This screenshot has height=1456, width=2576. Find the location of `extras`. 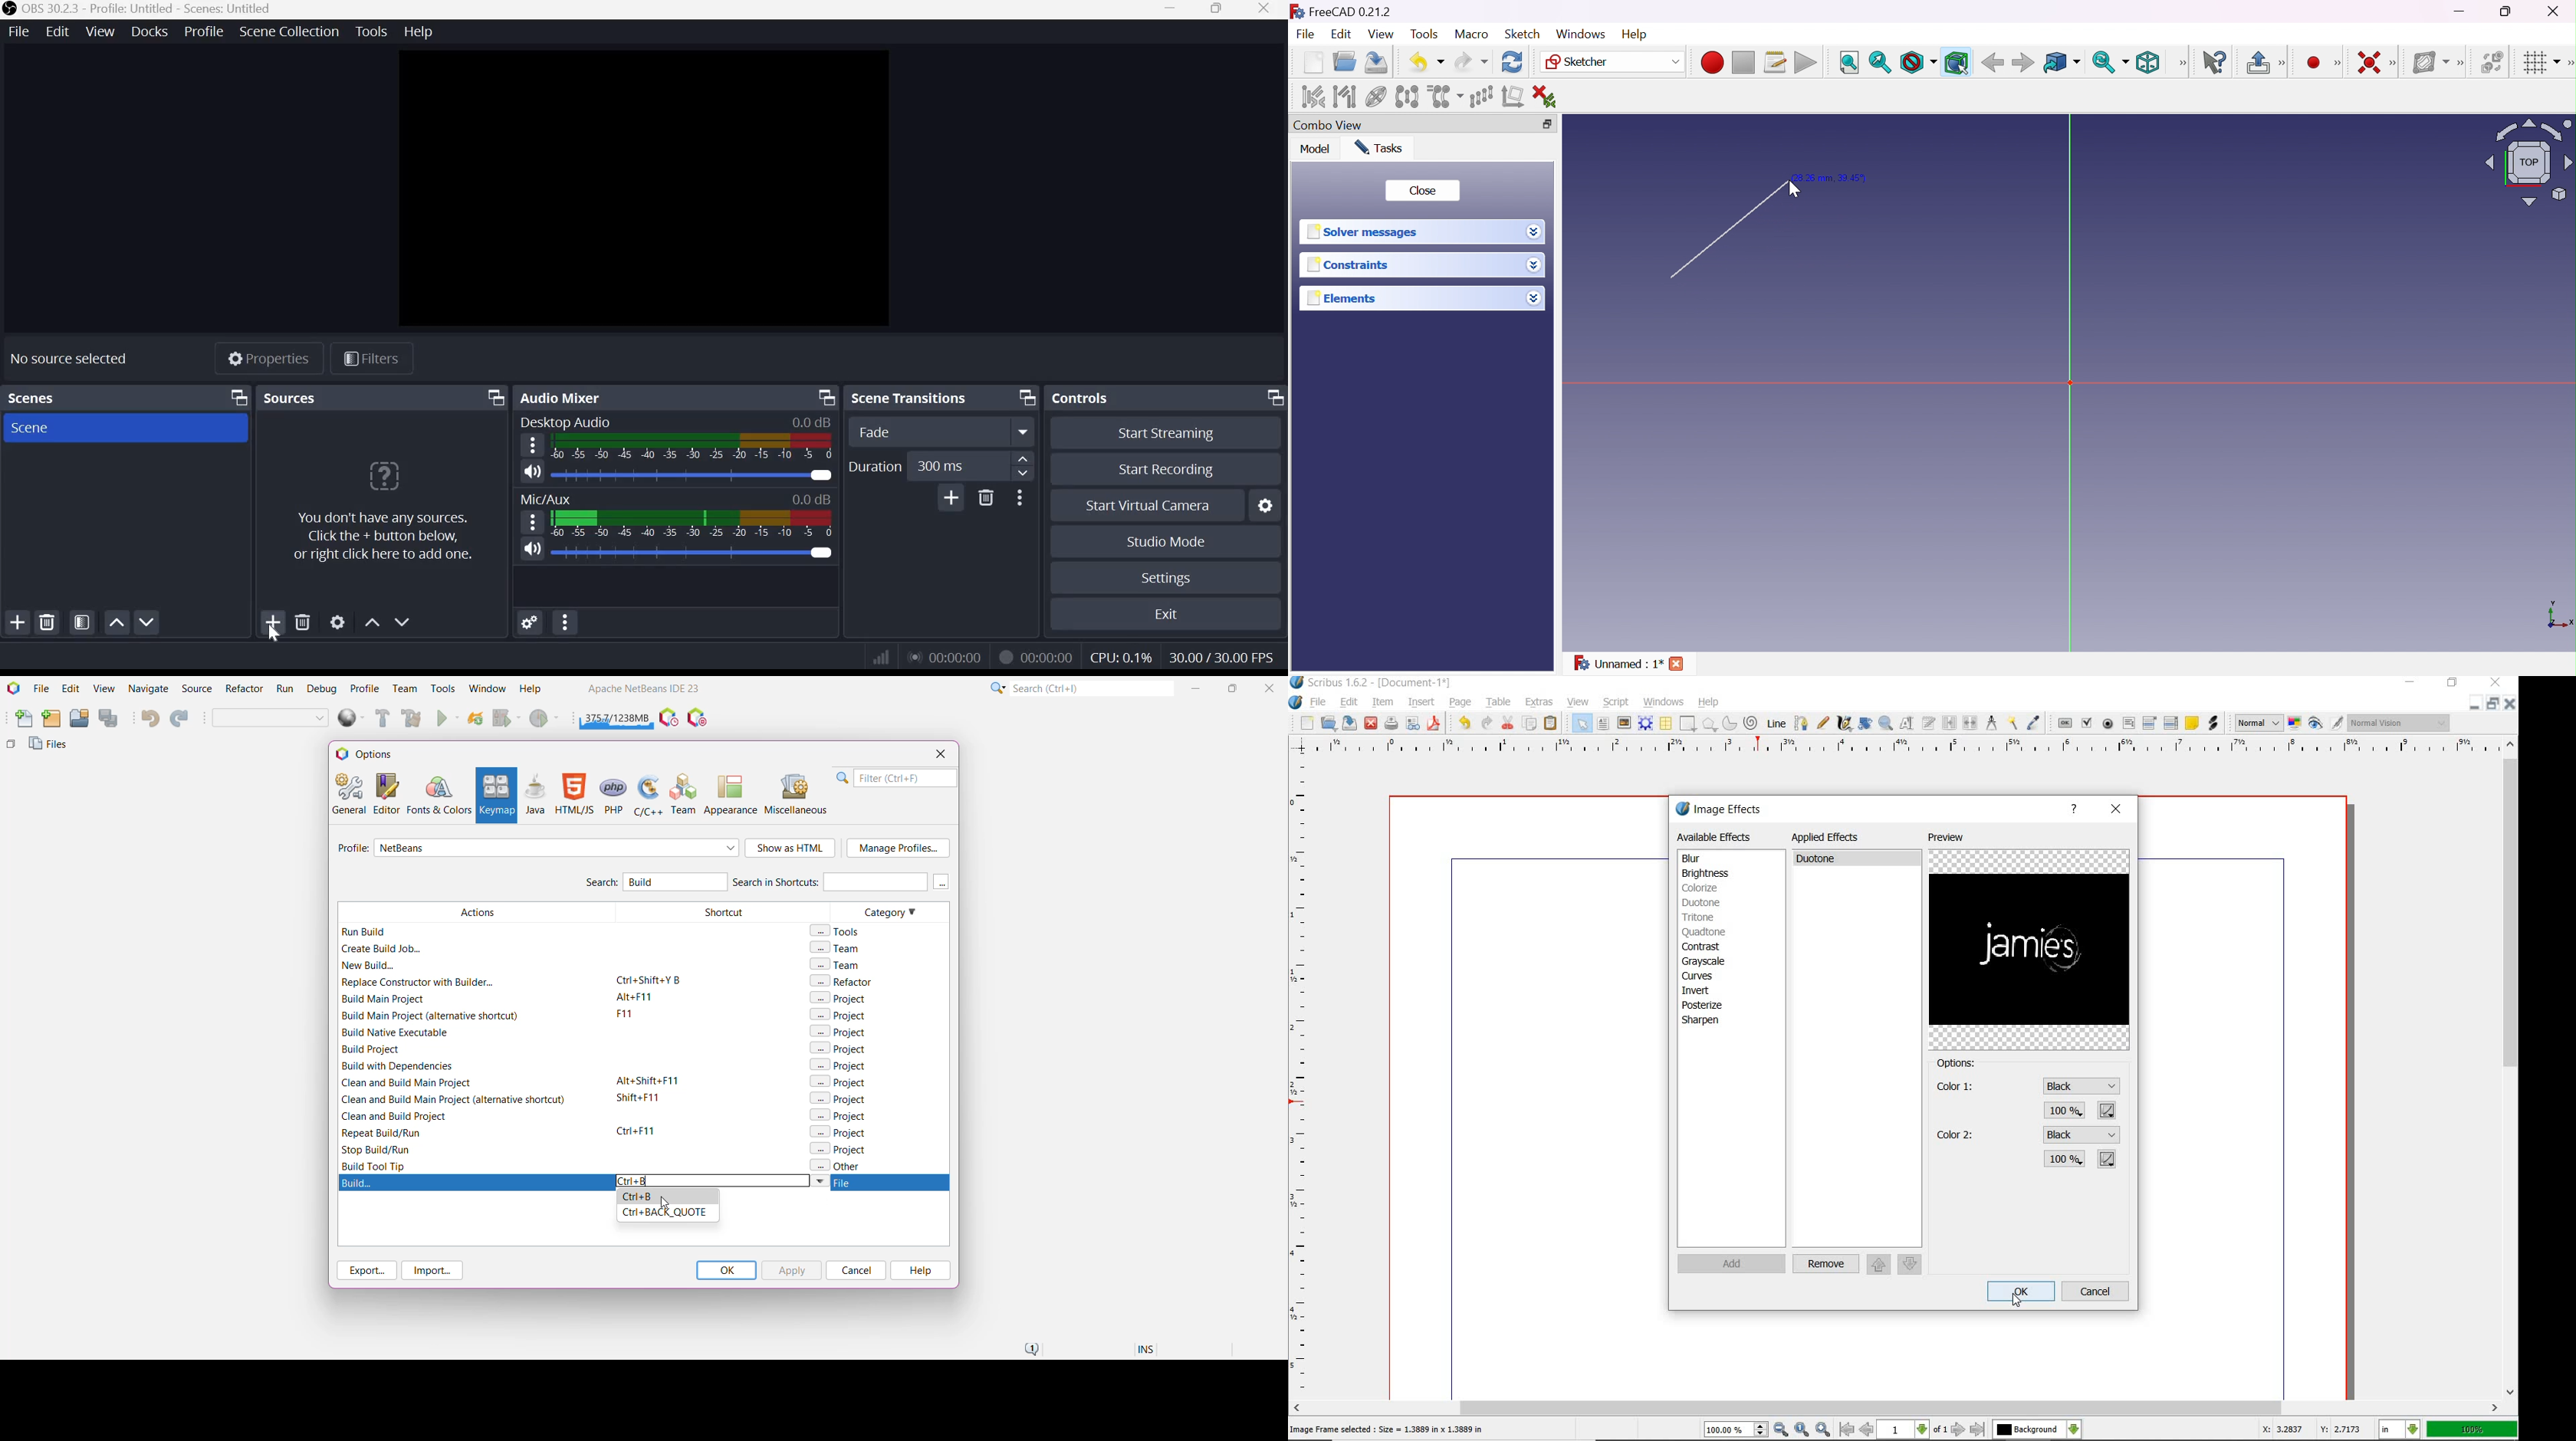

extras is located at coordinates (1539, 701).